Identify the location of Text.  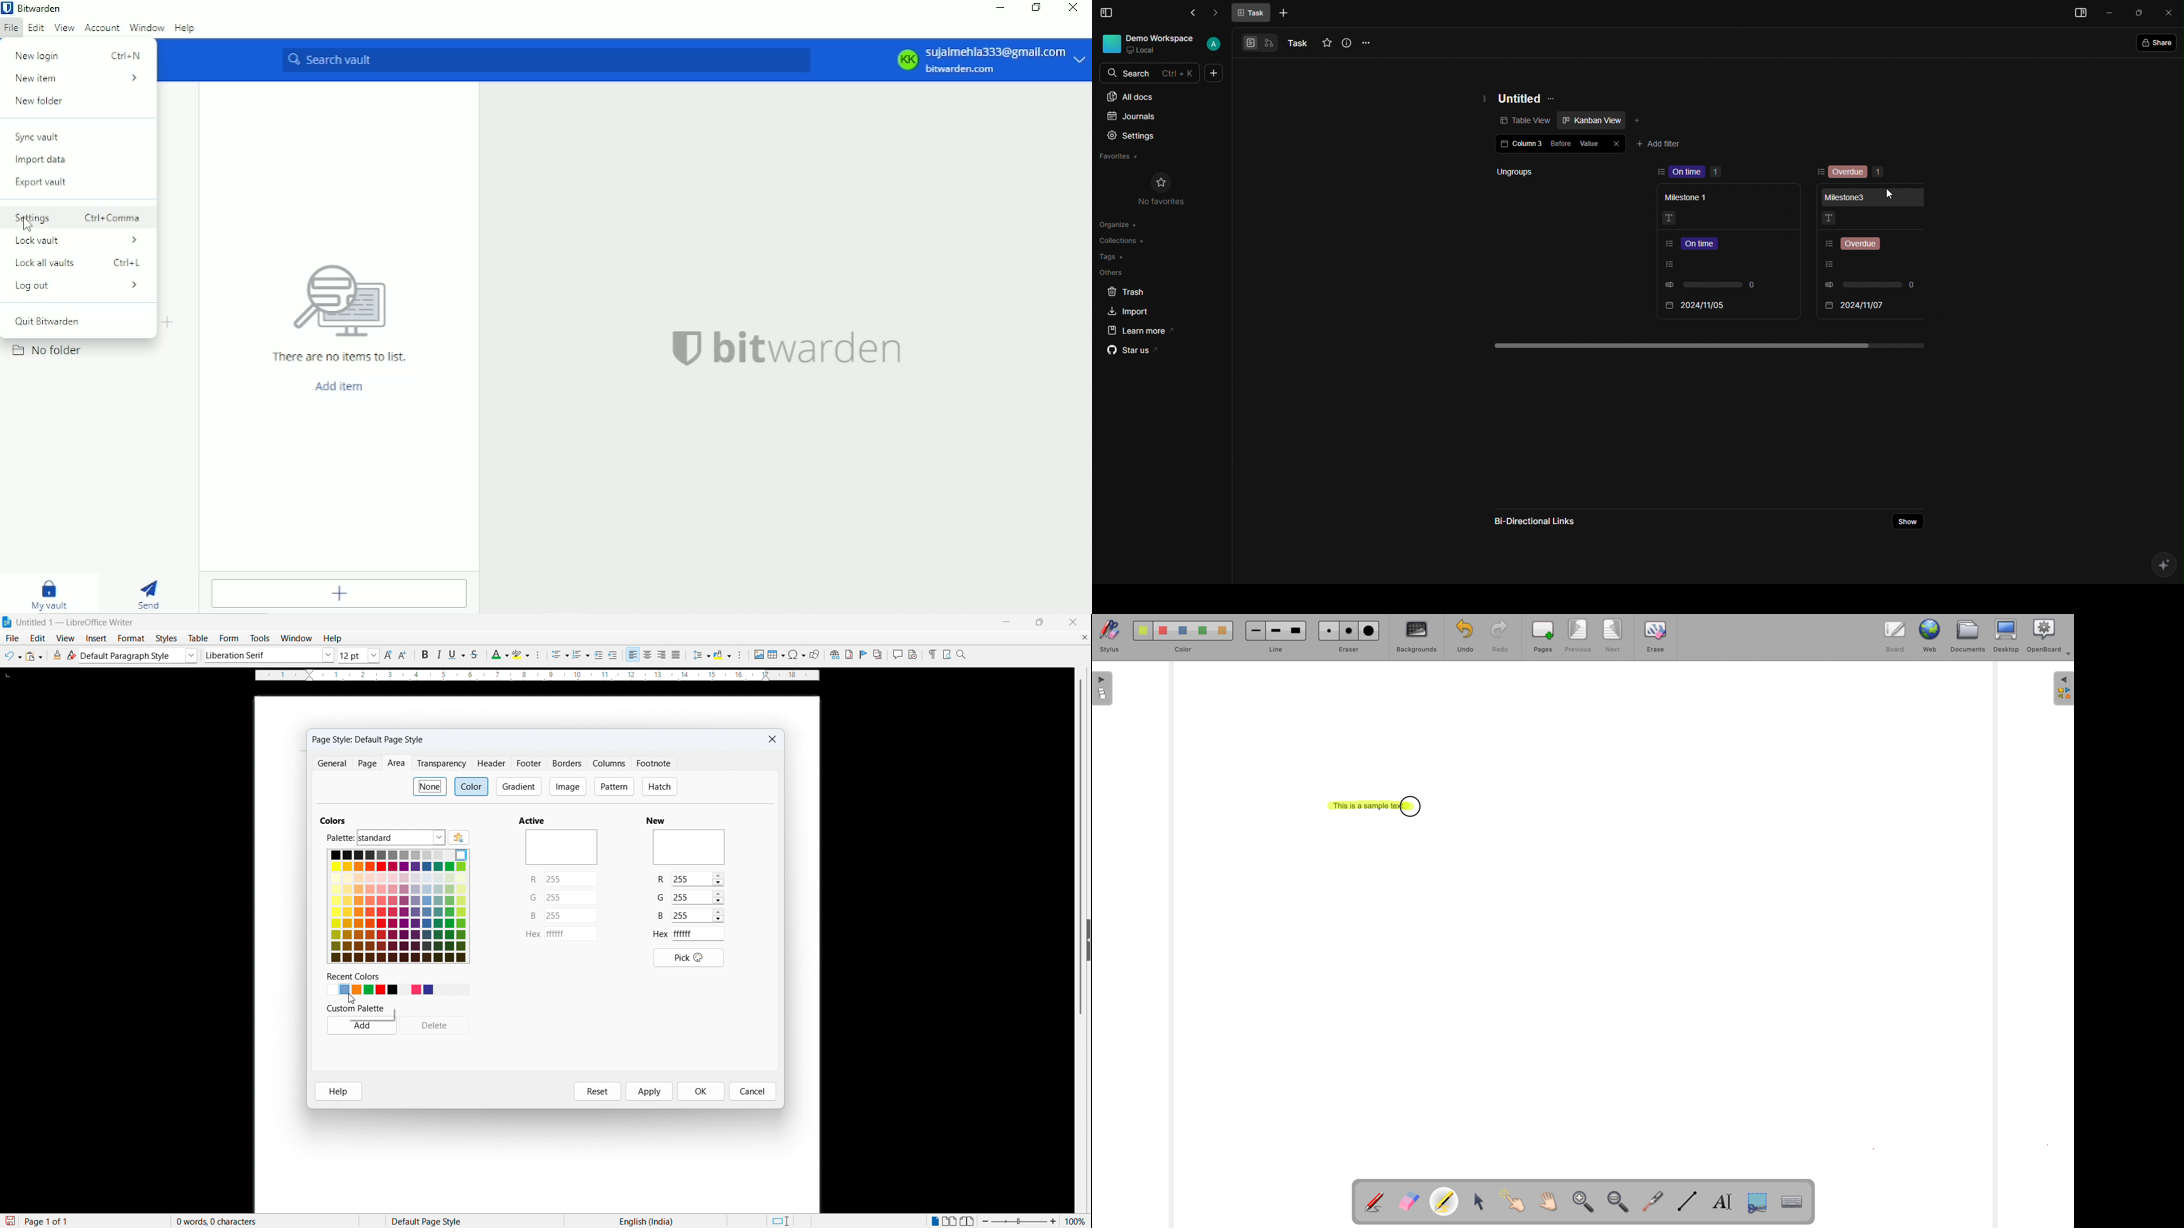
(1829, 219).